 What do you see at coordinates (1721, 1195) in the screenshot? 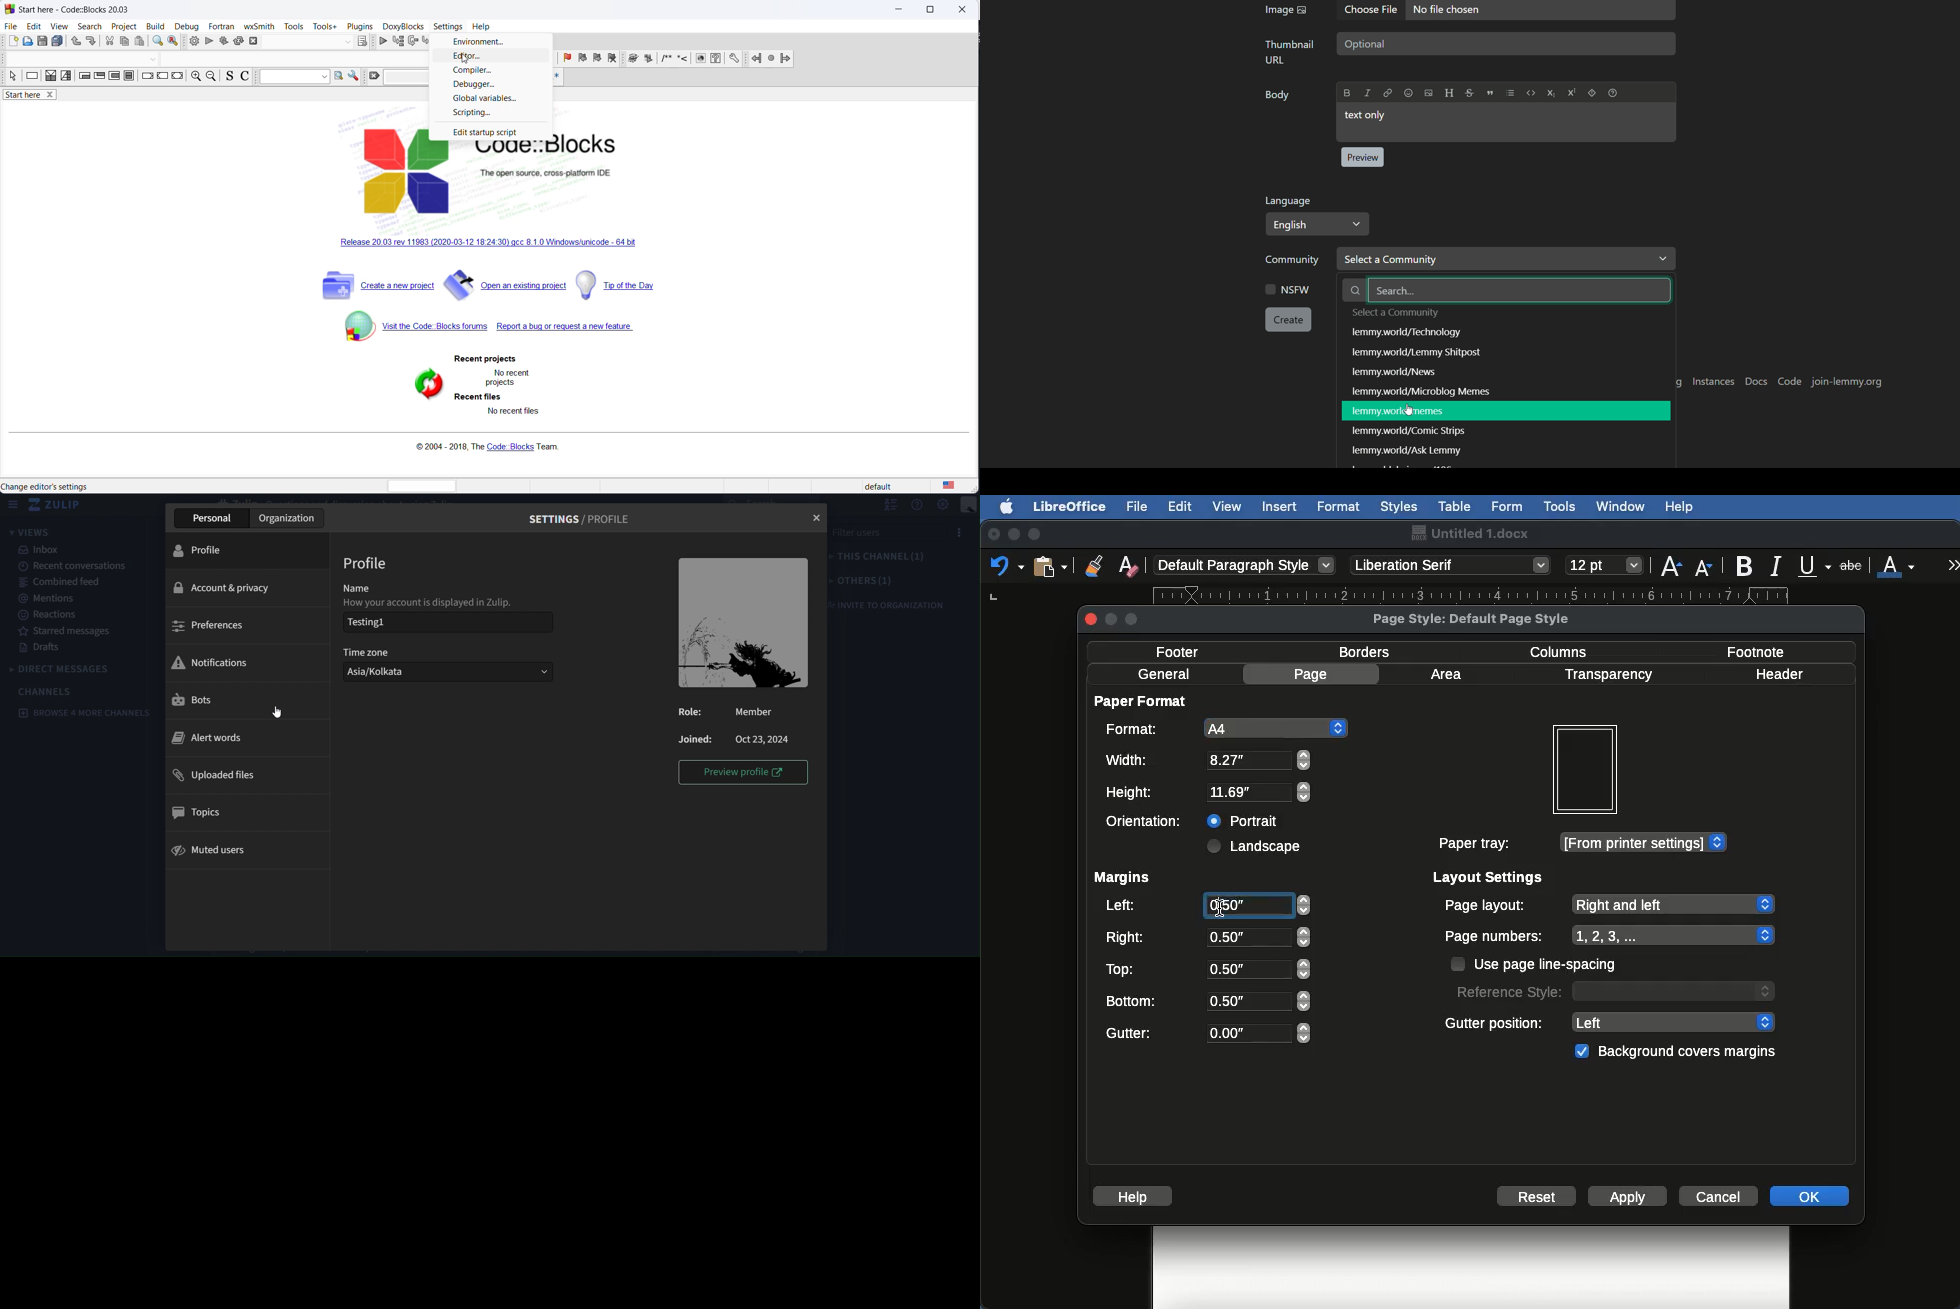
I see `Cancel` at bounding box center [1721, 1195].